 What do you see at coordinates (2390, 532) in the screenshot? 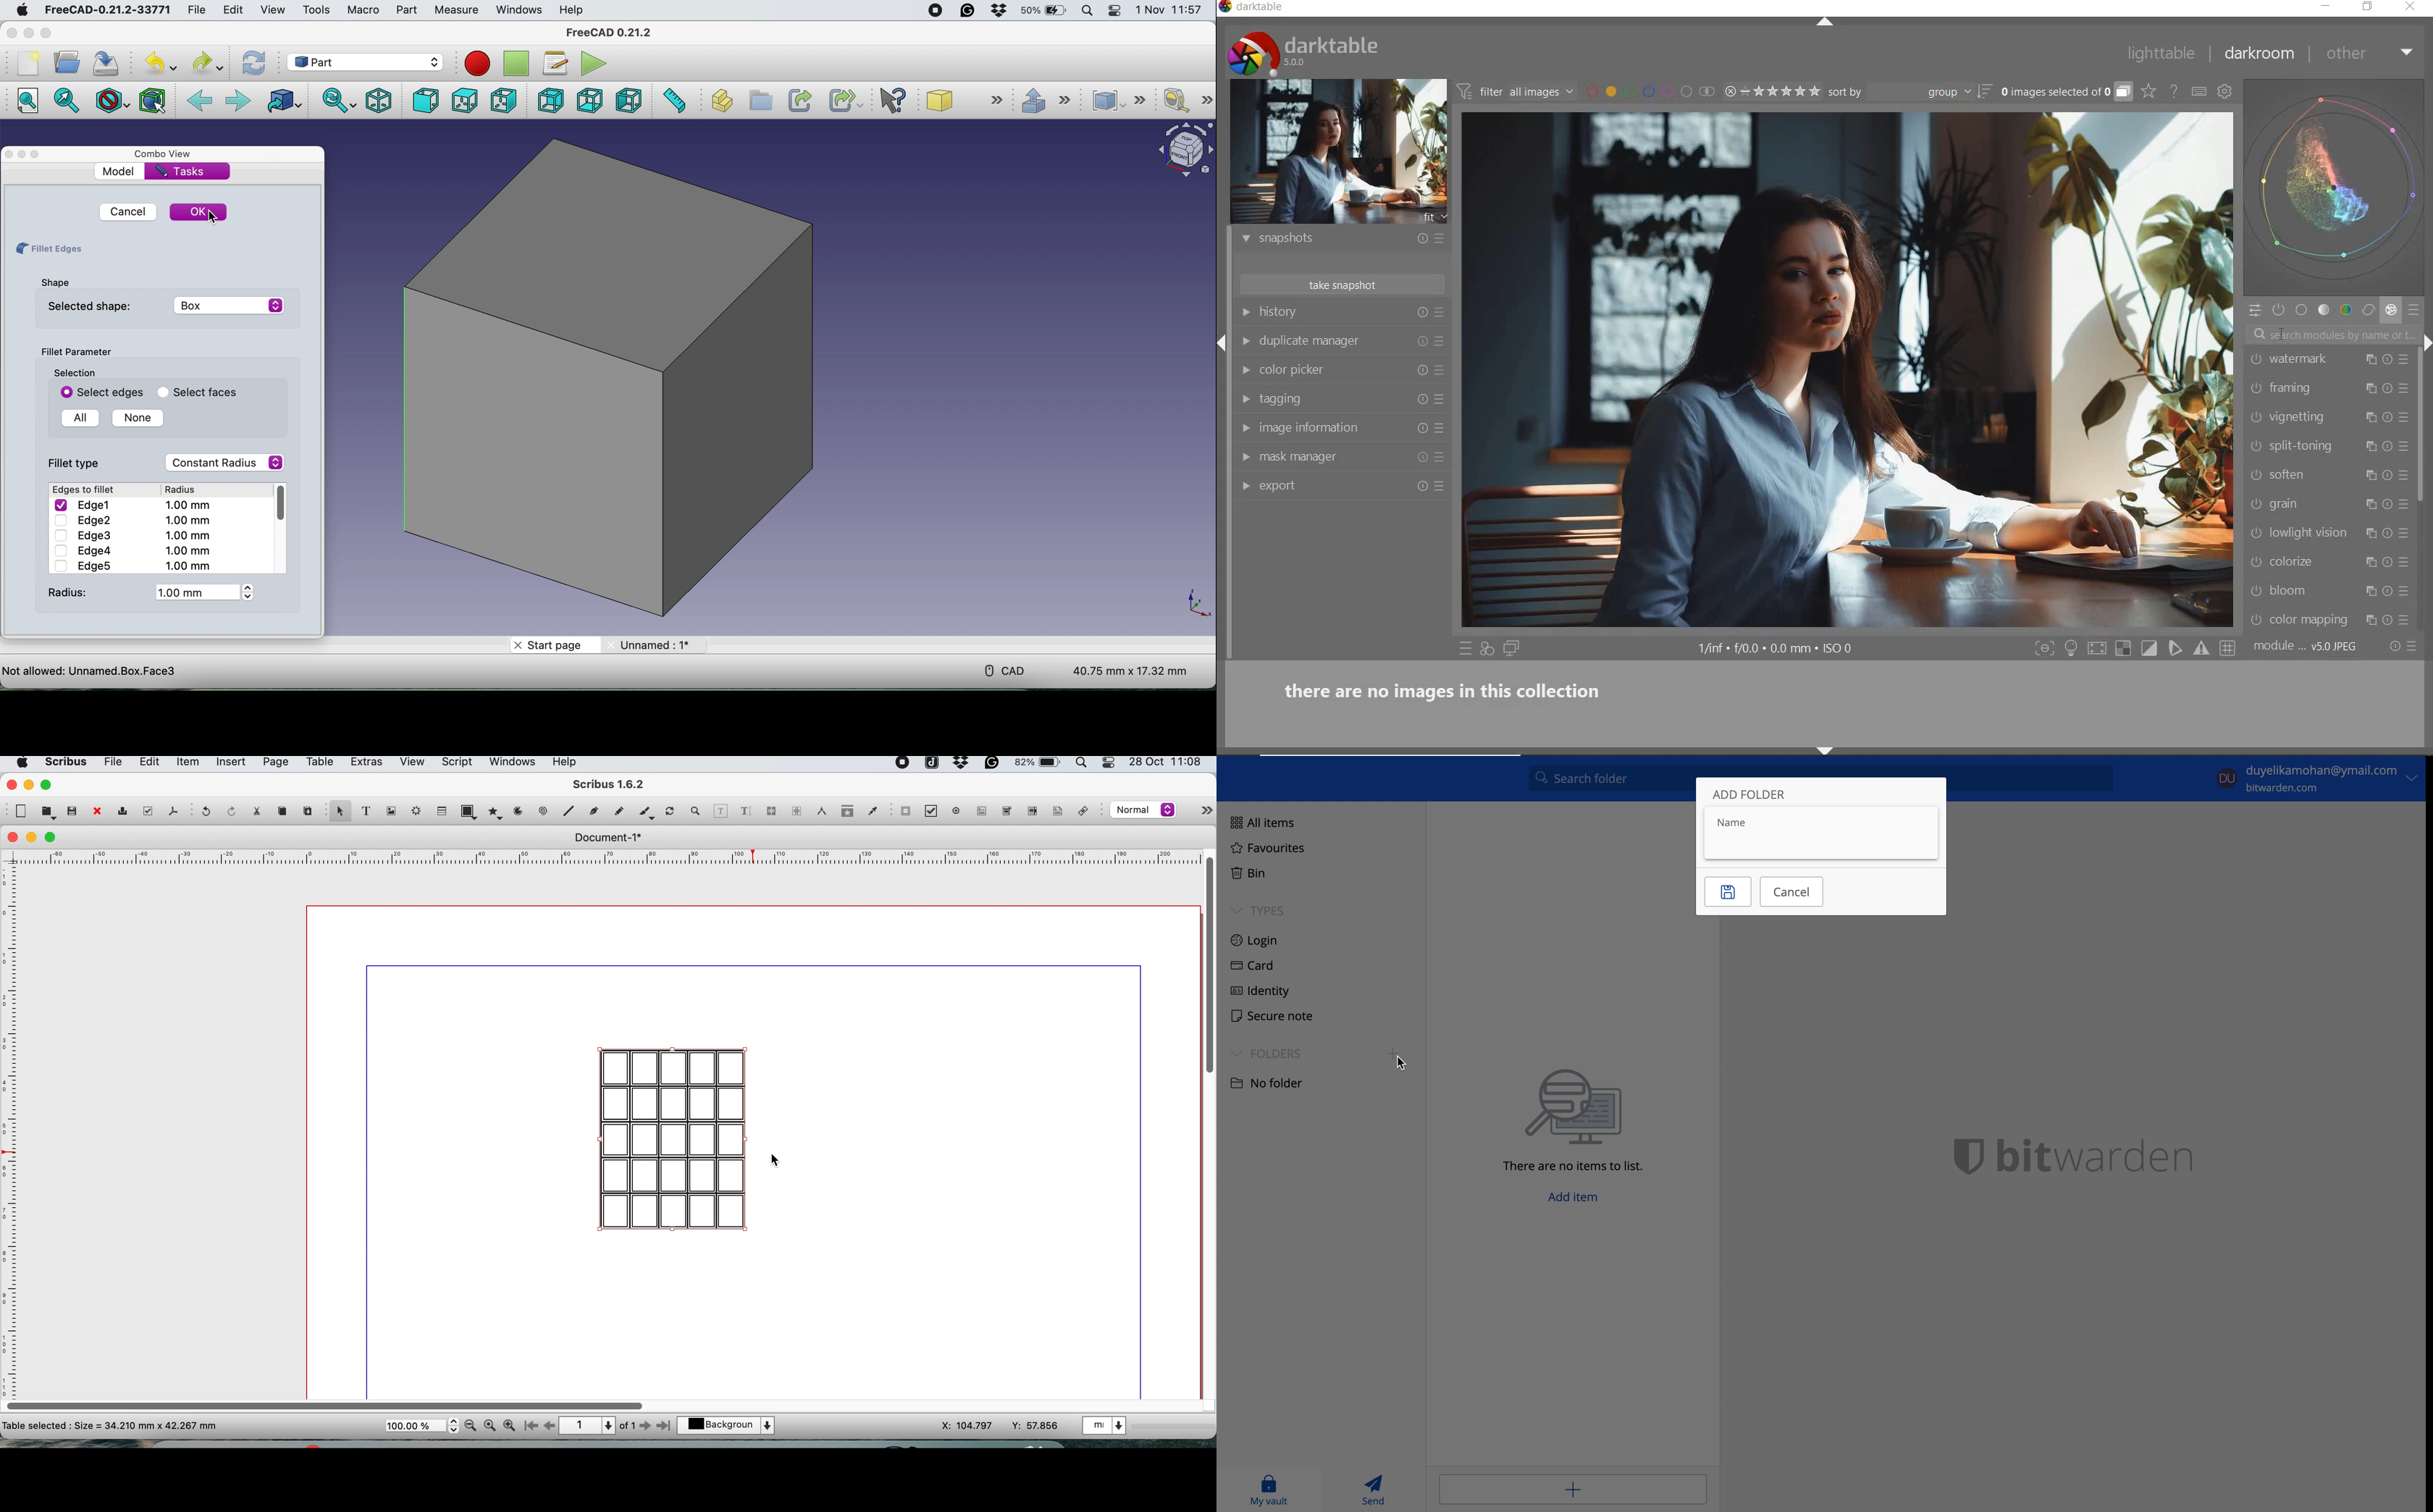
I see `reset` at bounding box center [2390, 532].